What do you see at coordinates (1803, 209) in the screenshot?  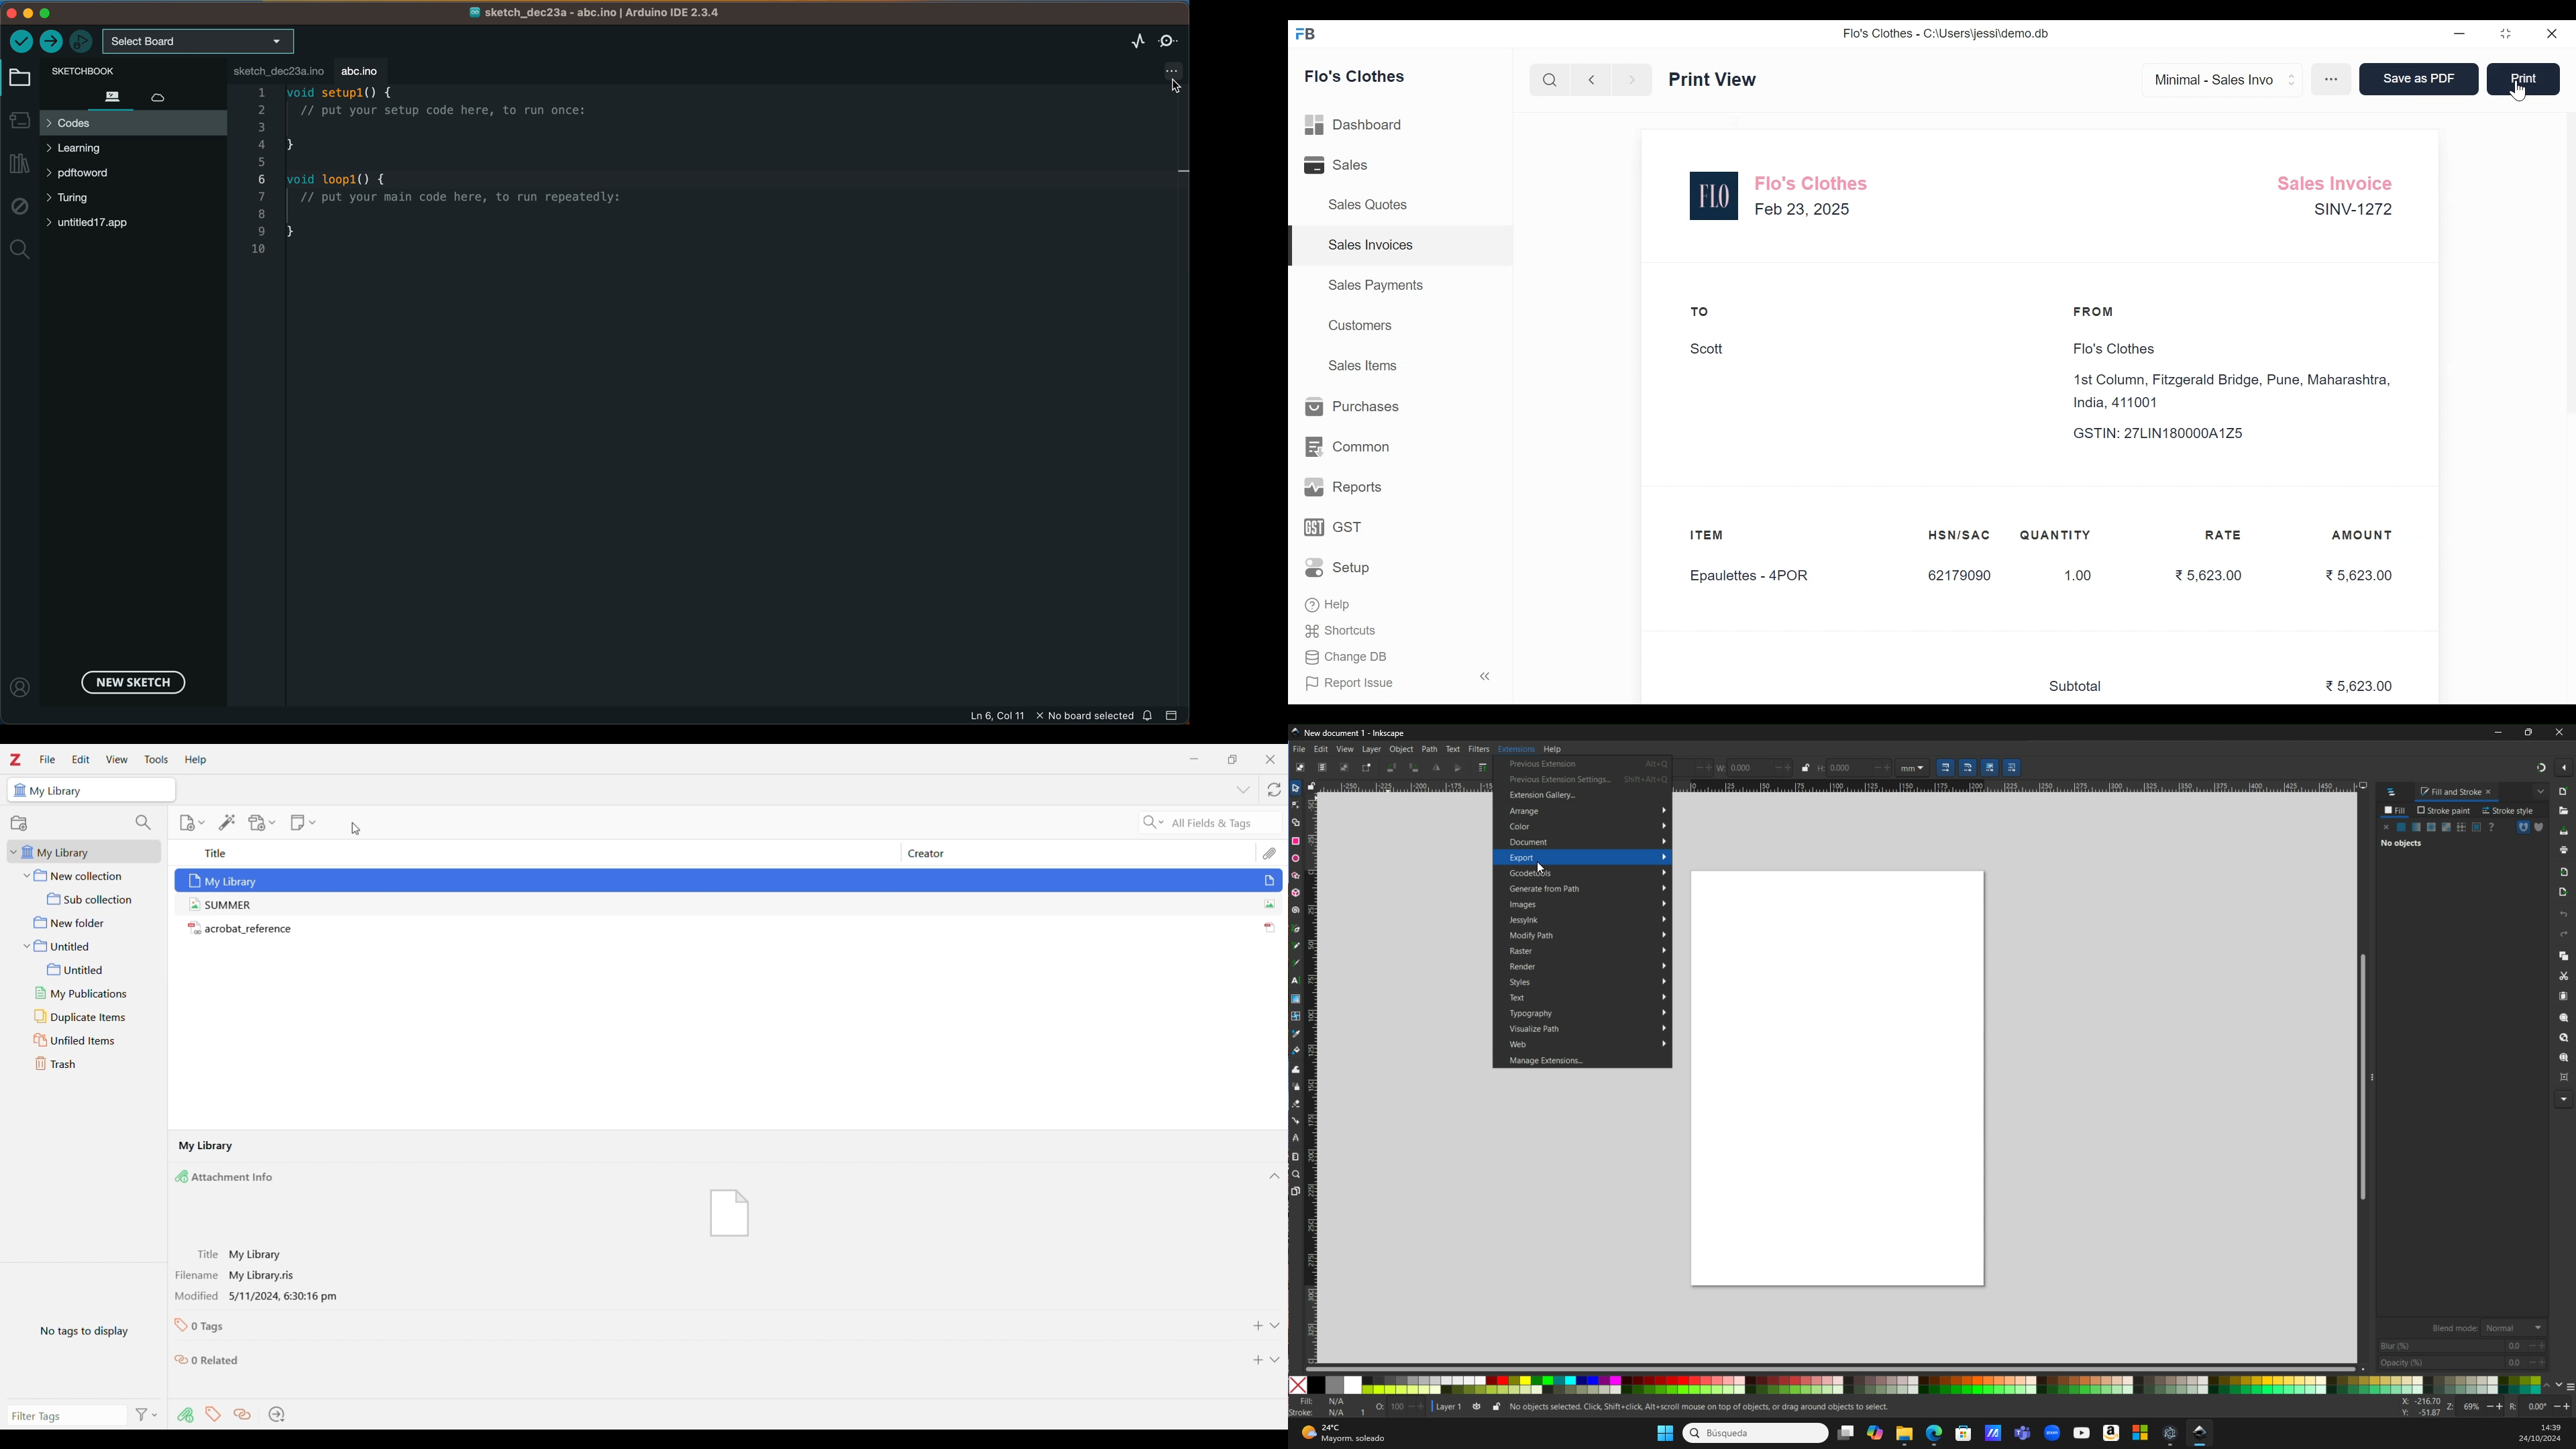 I see `Feb 23, 2025` at bounding box center [1803, 209].